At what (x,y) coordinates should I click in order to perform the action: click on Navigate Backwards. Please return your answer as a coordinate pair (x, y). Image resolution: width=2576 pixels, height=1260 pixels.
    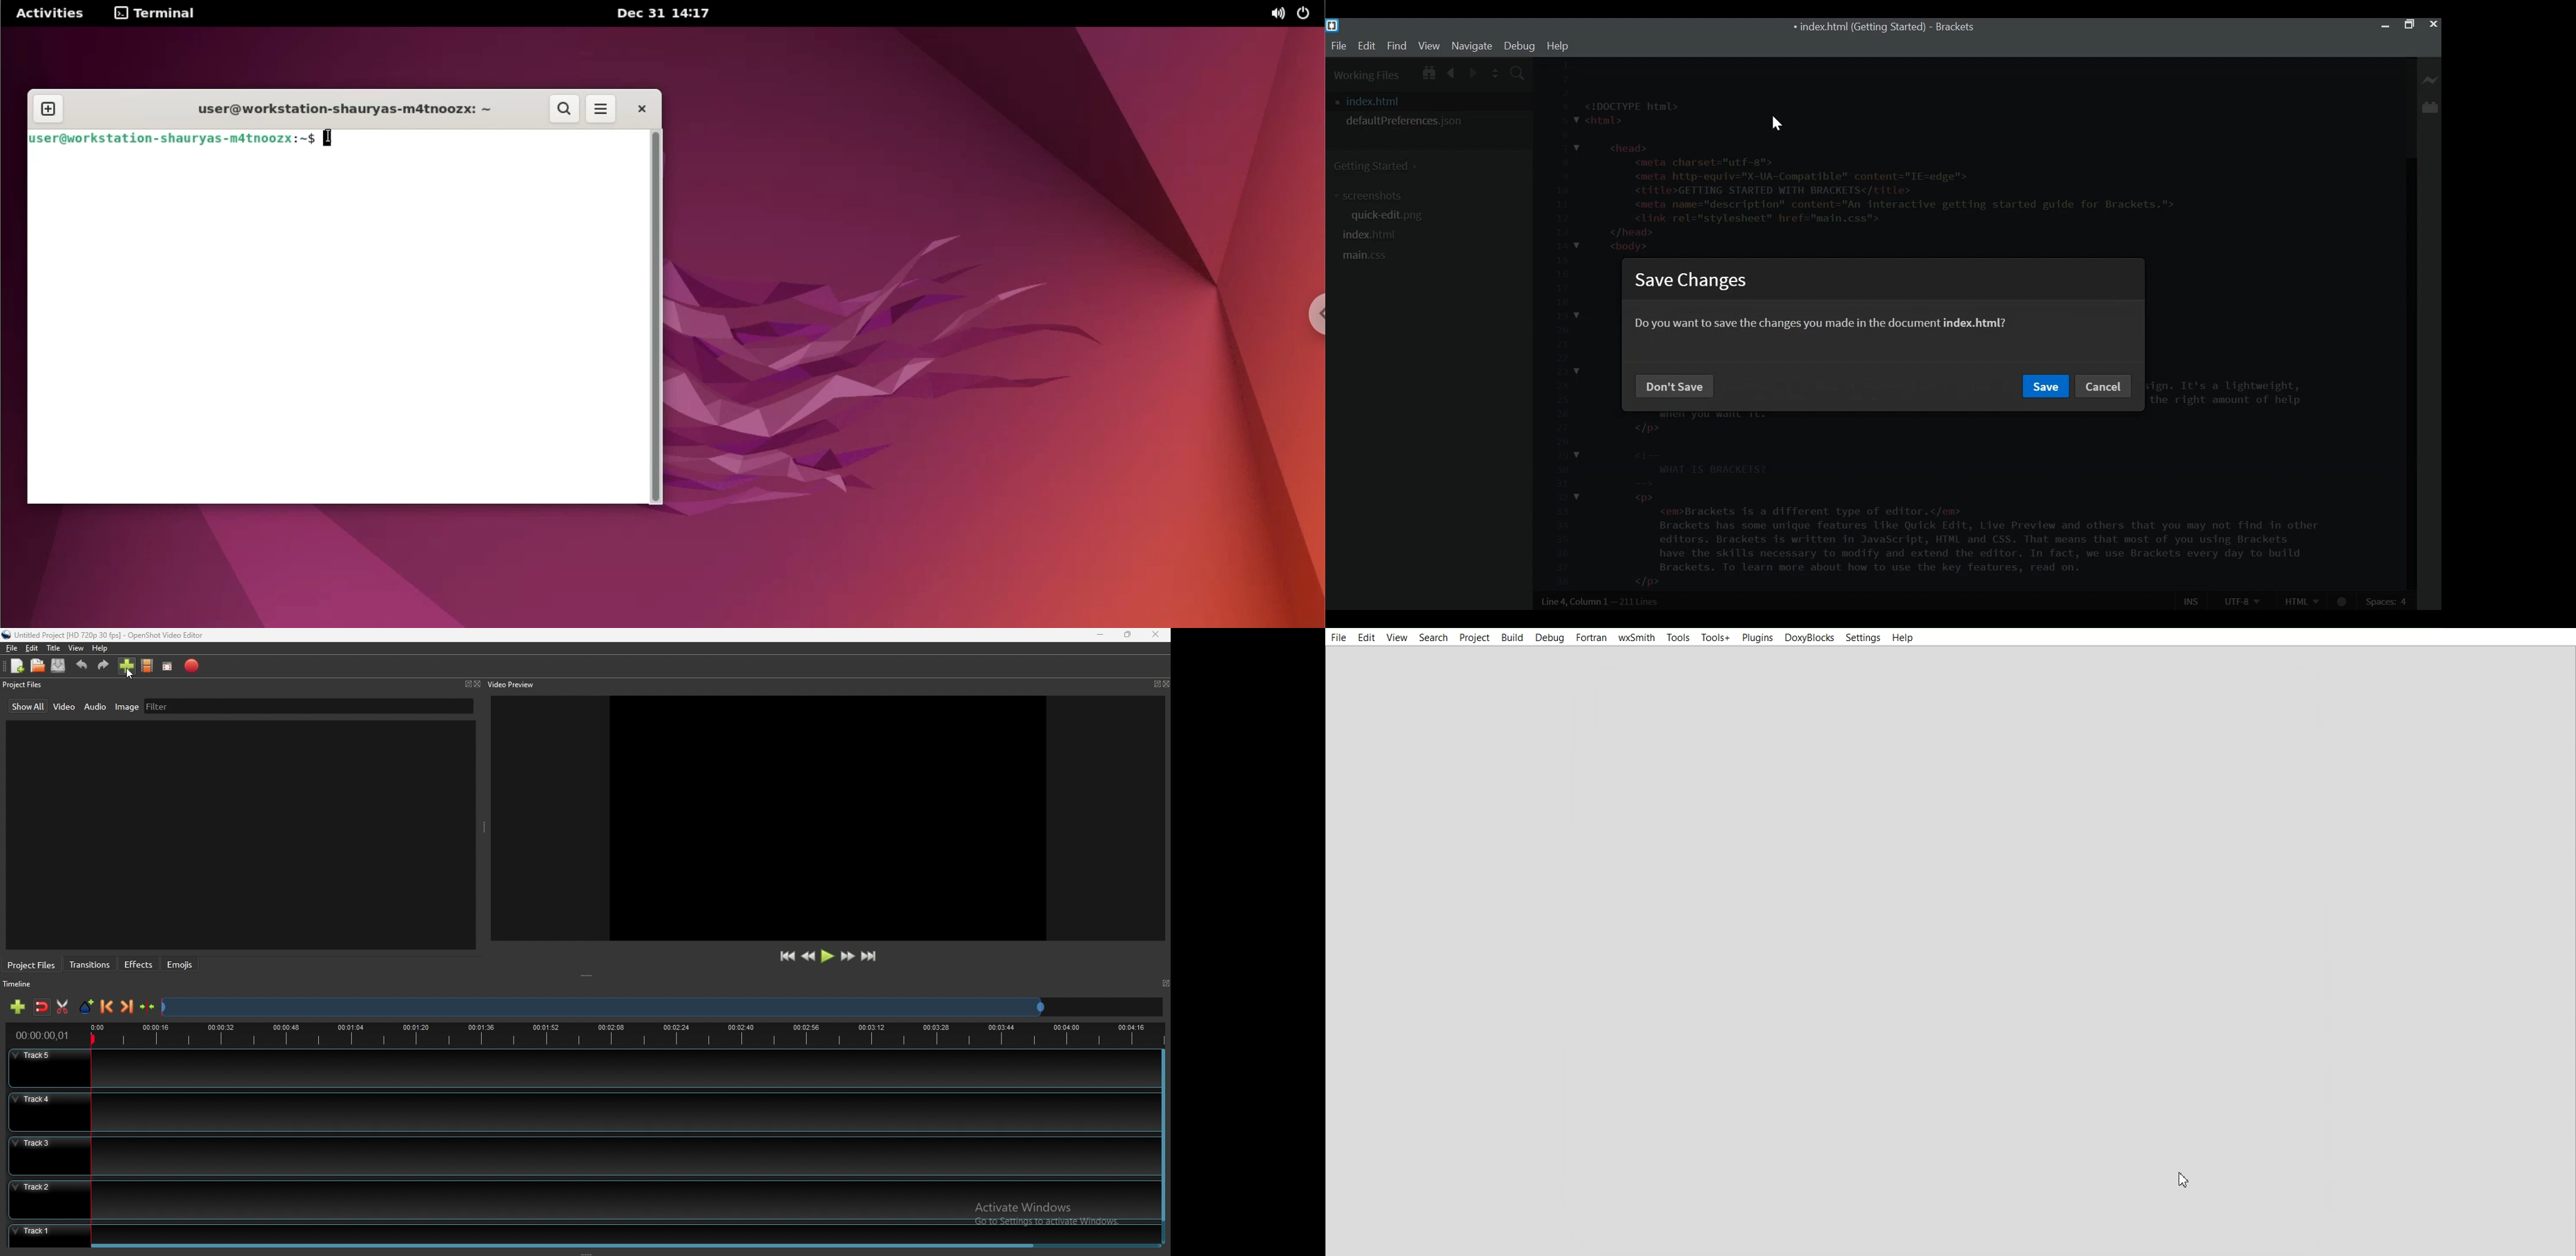
    Looking at the image, I should click on (1451, 71).